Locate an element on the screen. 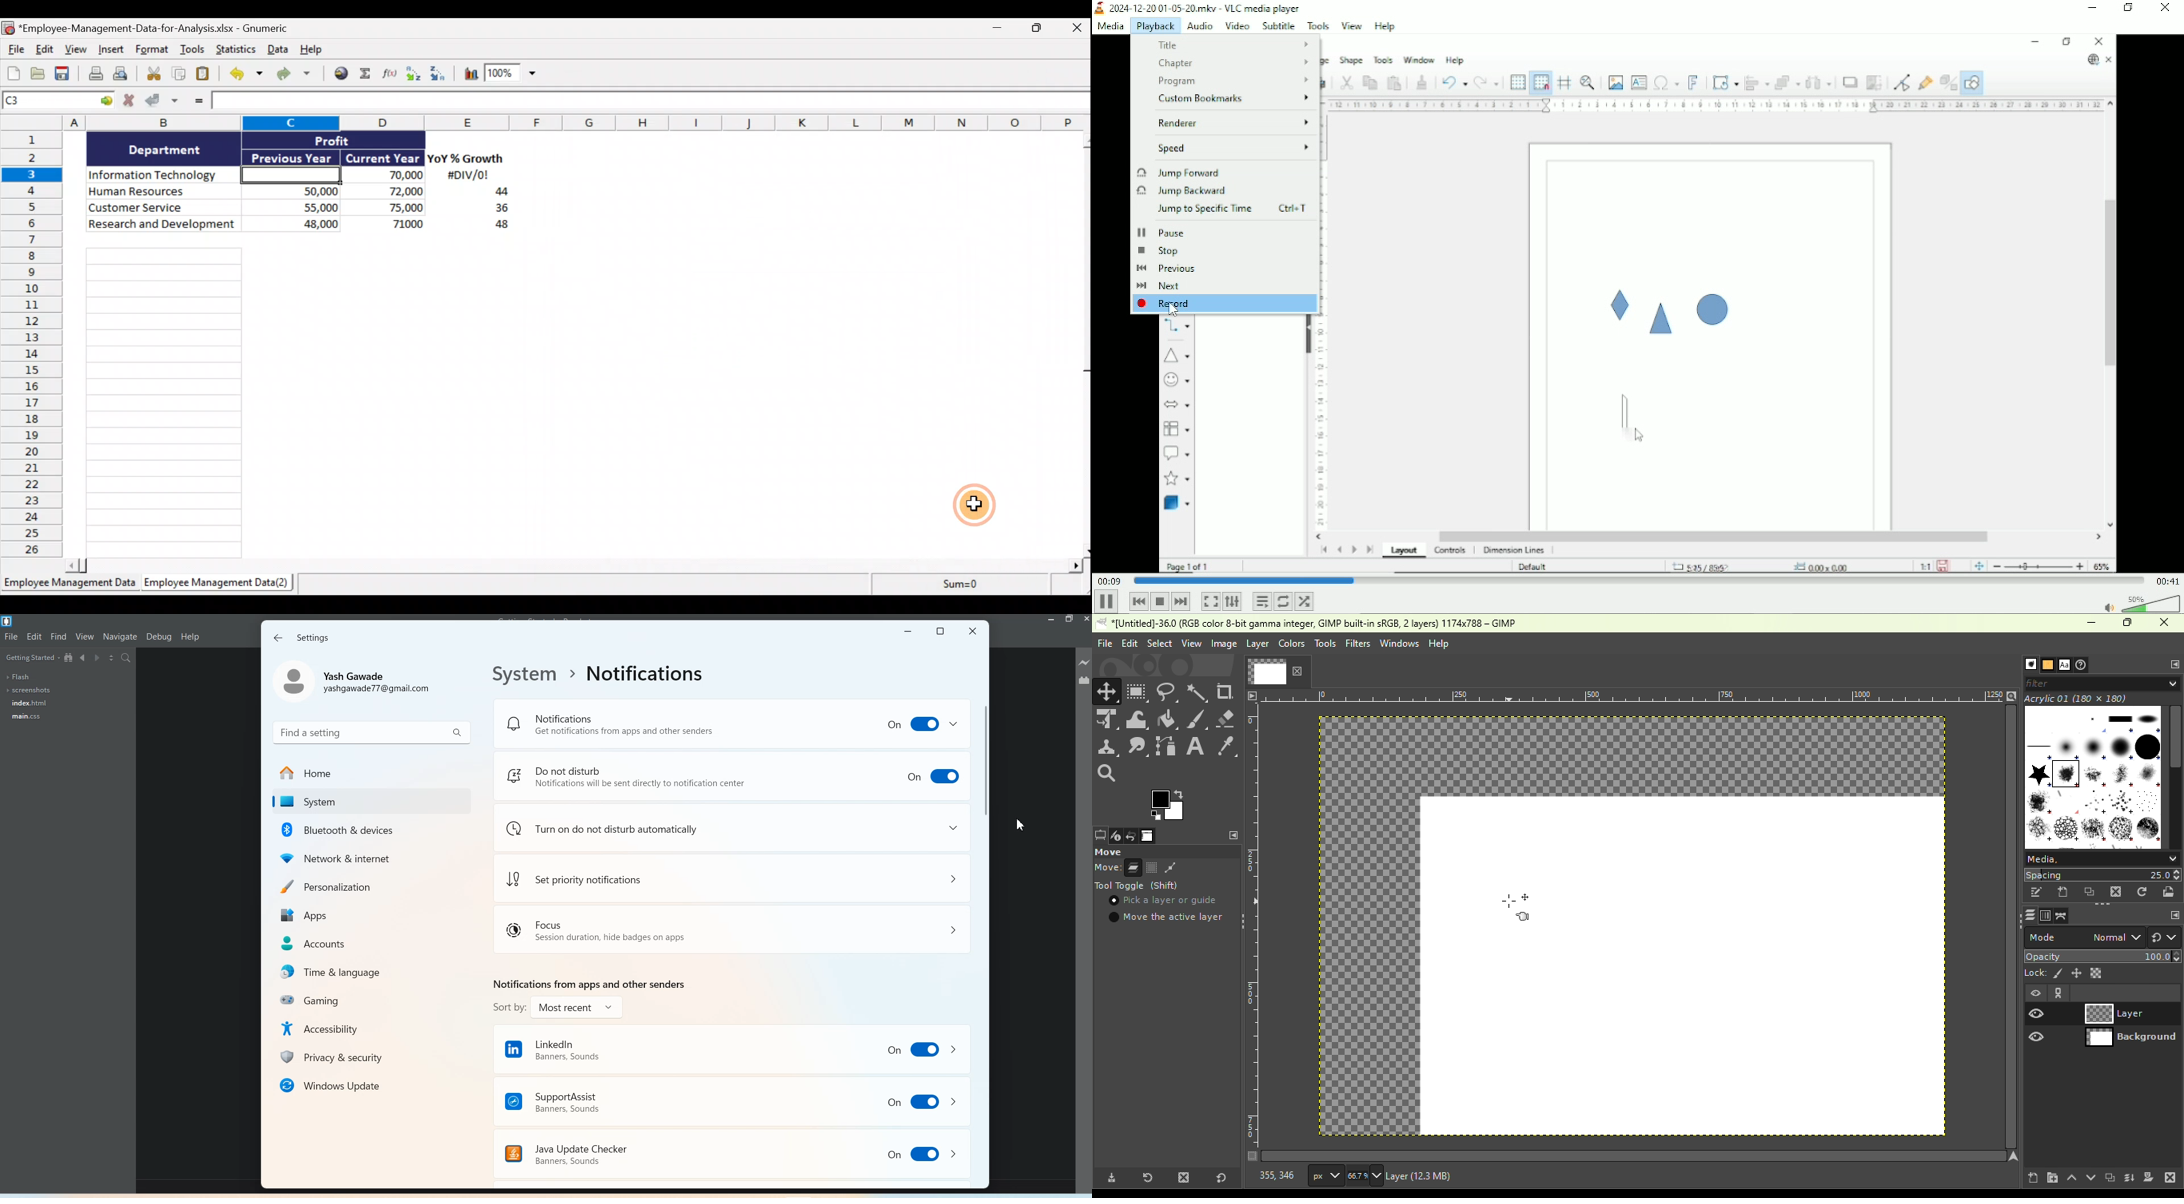 Image resolution: width=2184 pixels, height=1204 pixels. Previous Year is located at coordinates (292, 156).